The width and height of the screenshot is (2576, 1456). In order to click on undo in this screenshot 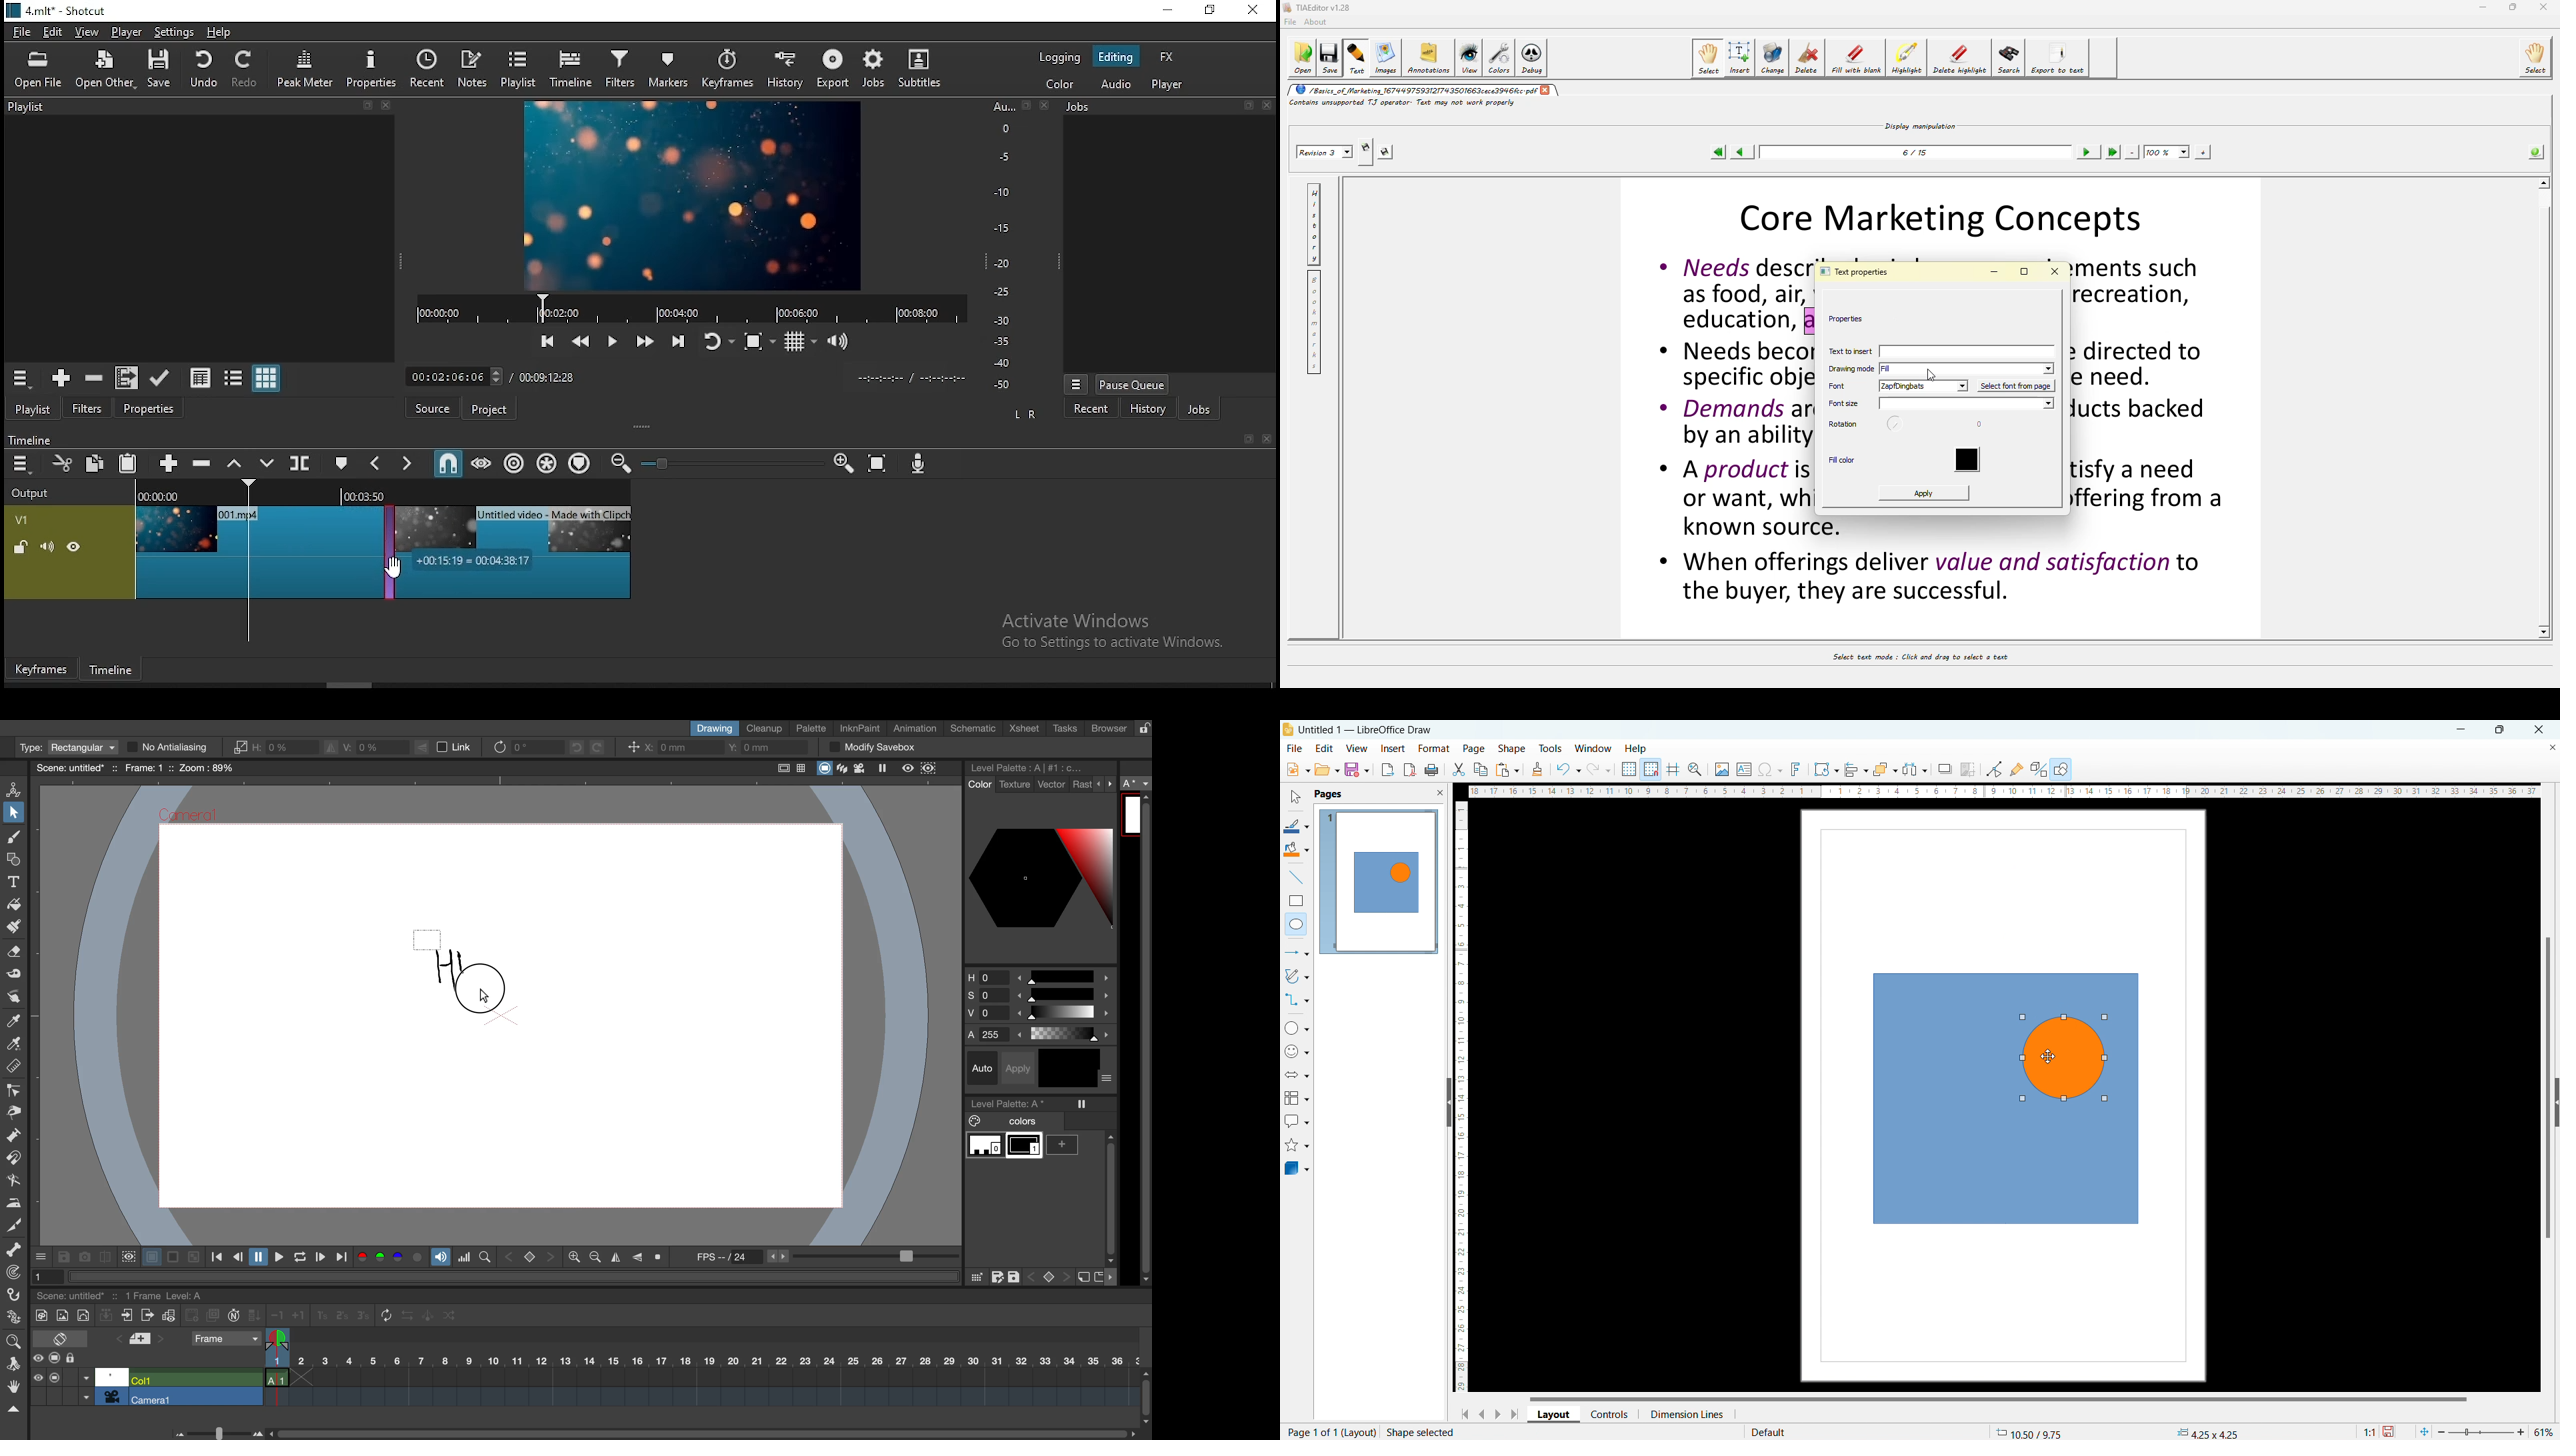, I will do `click(203, 68)`.